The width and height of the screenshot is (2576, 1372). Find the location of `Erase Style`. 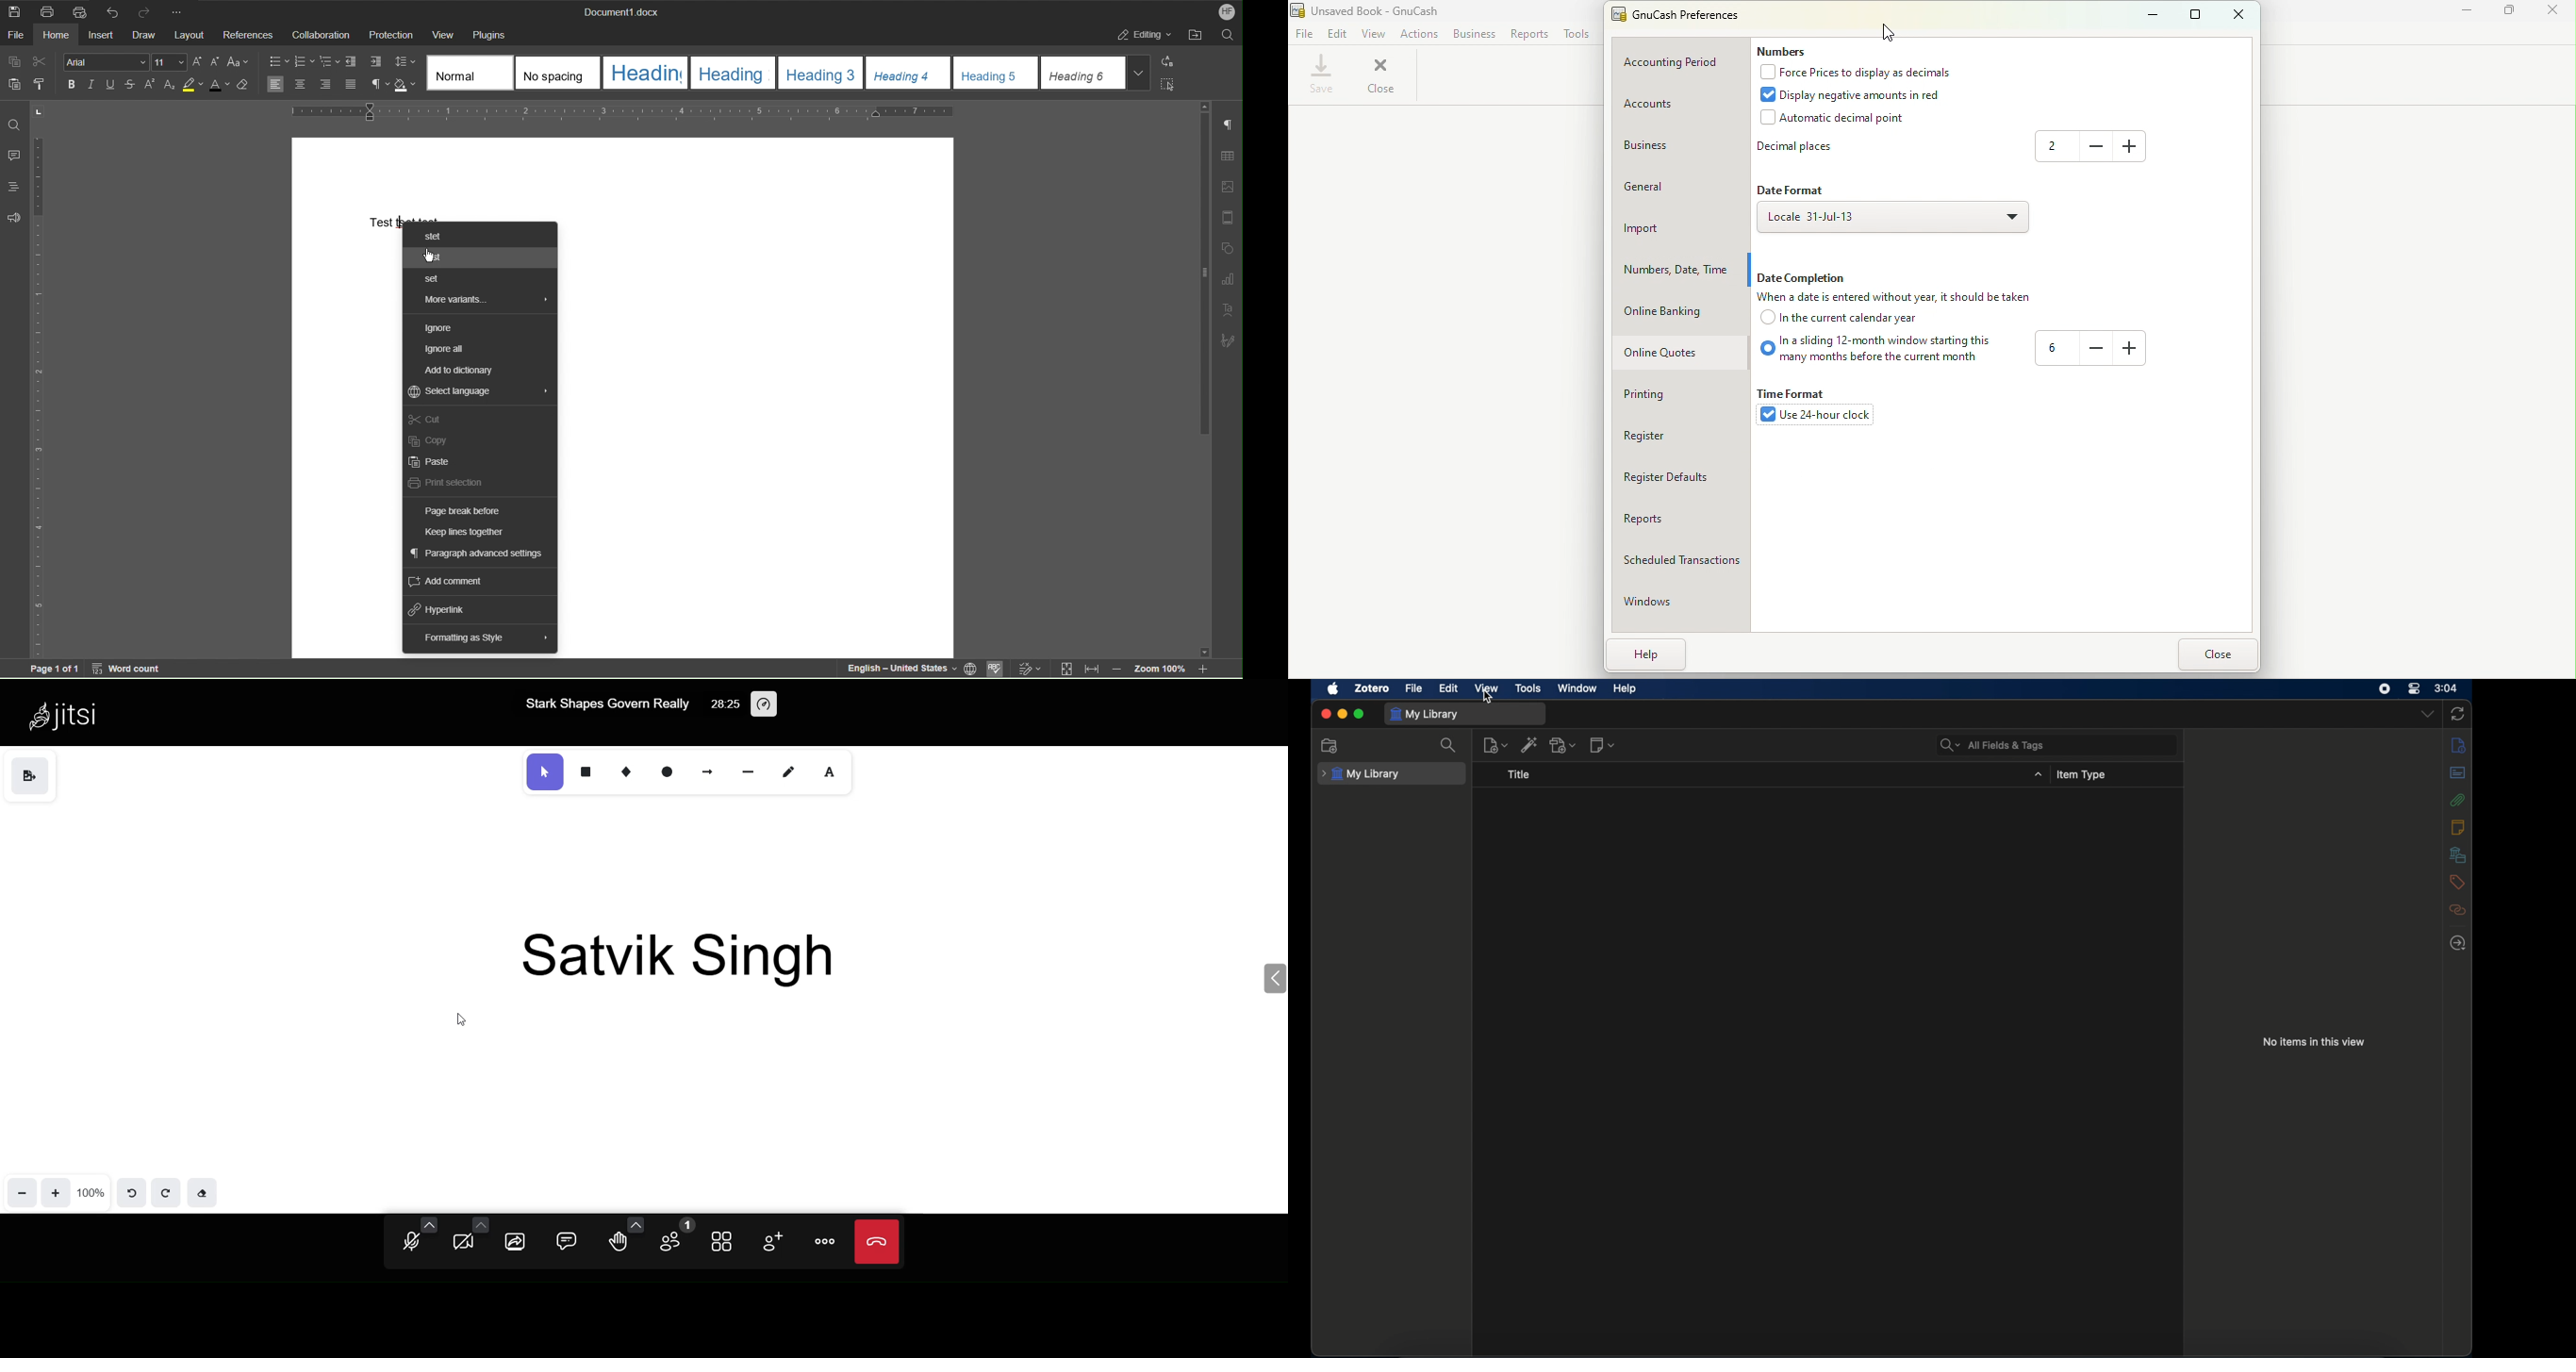

Erase Style is located at coordinates (243, 86).